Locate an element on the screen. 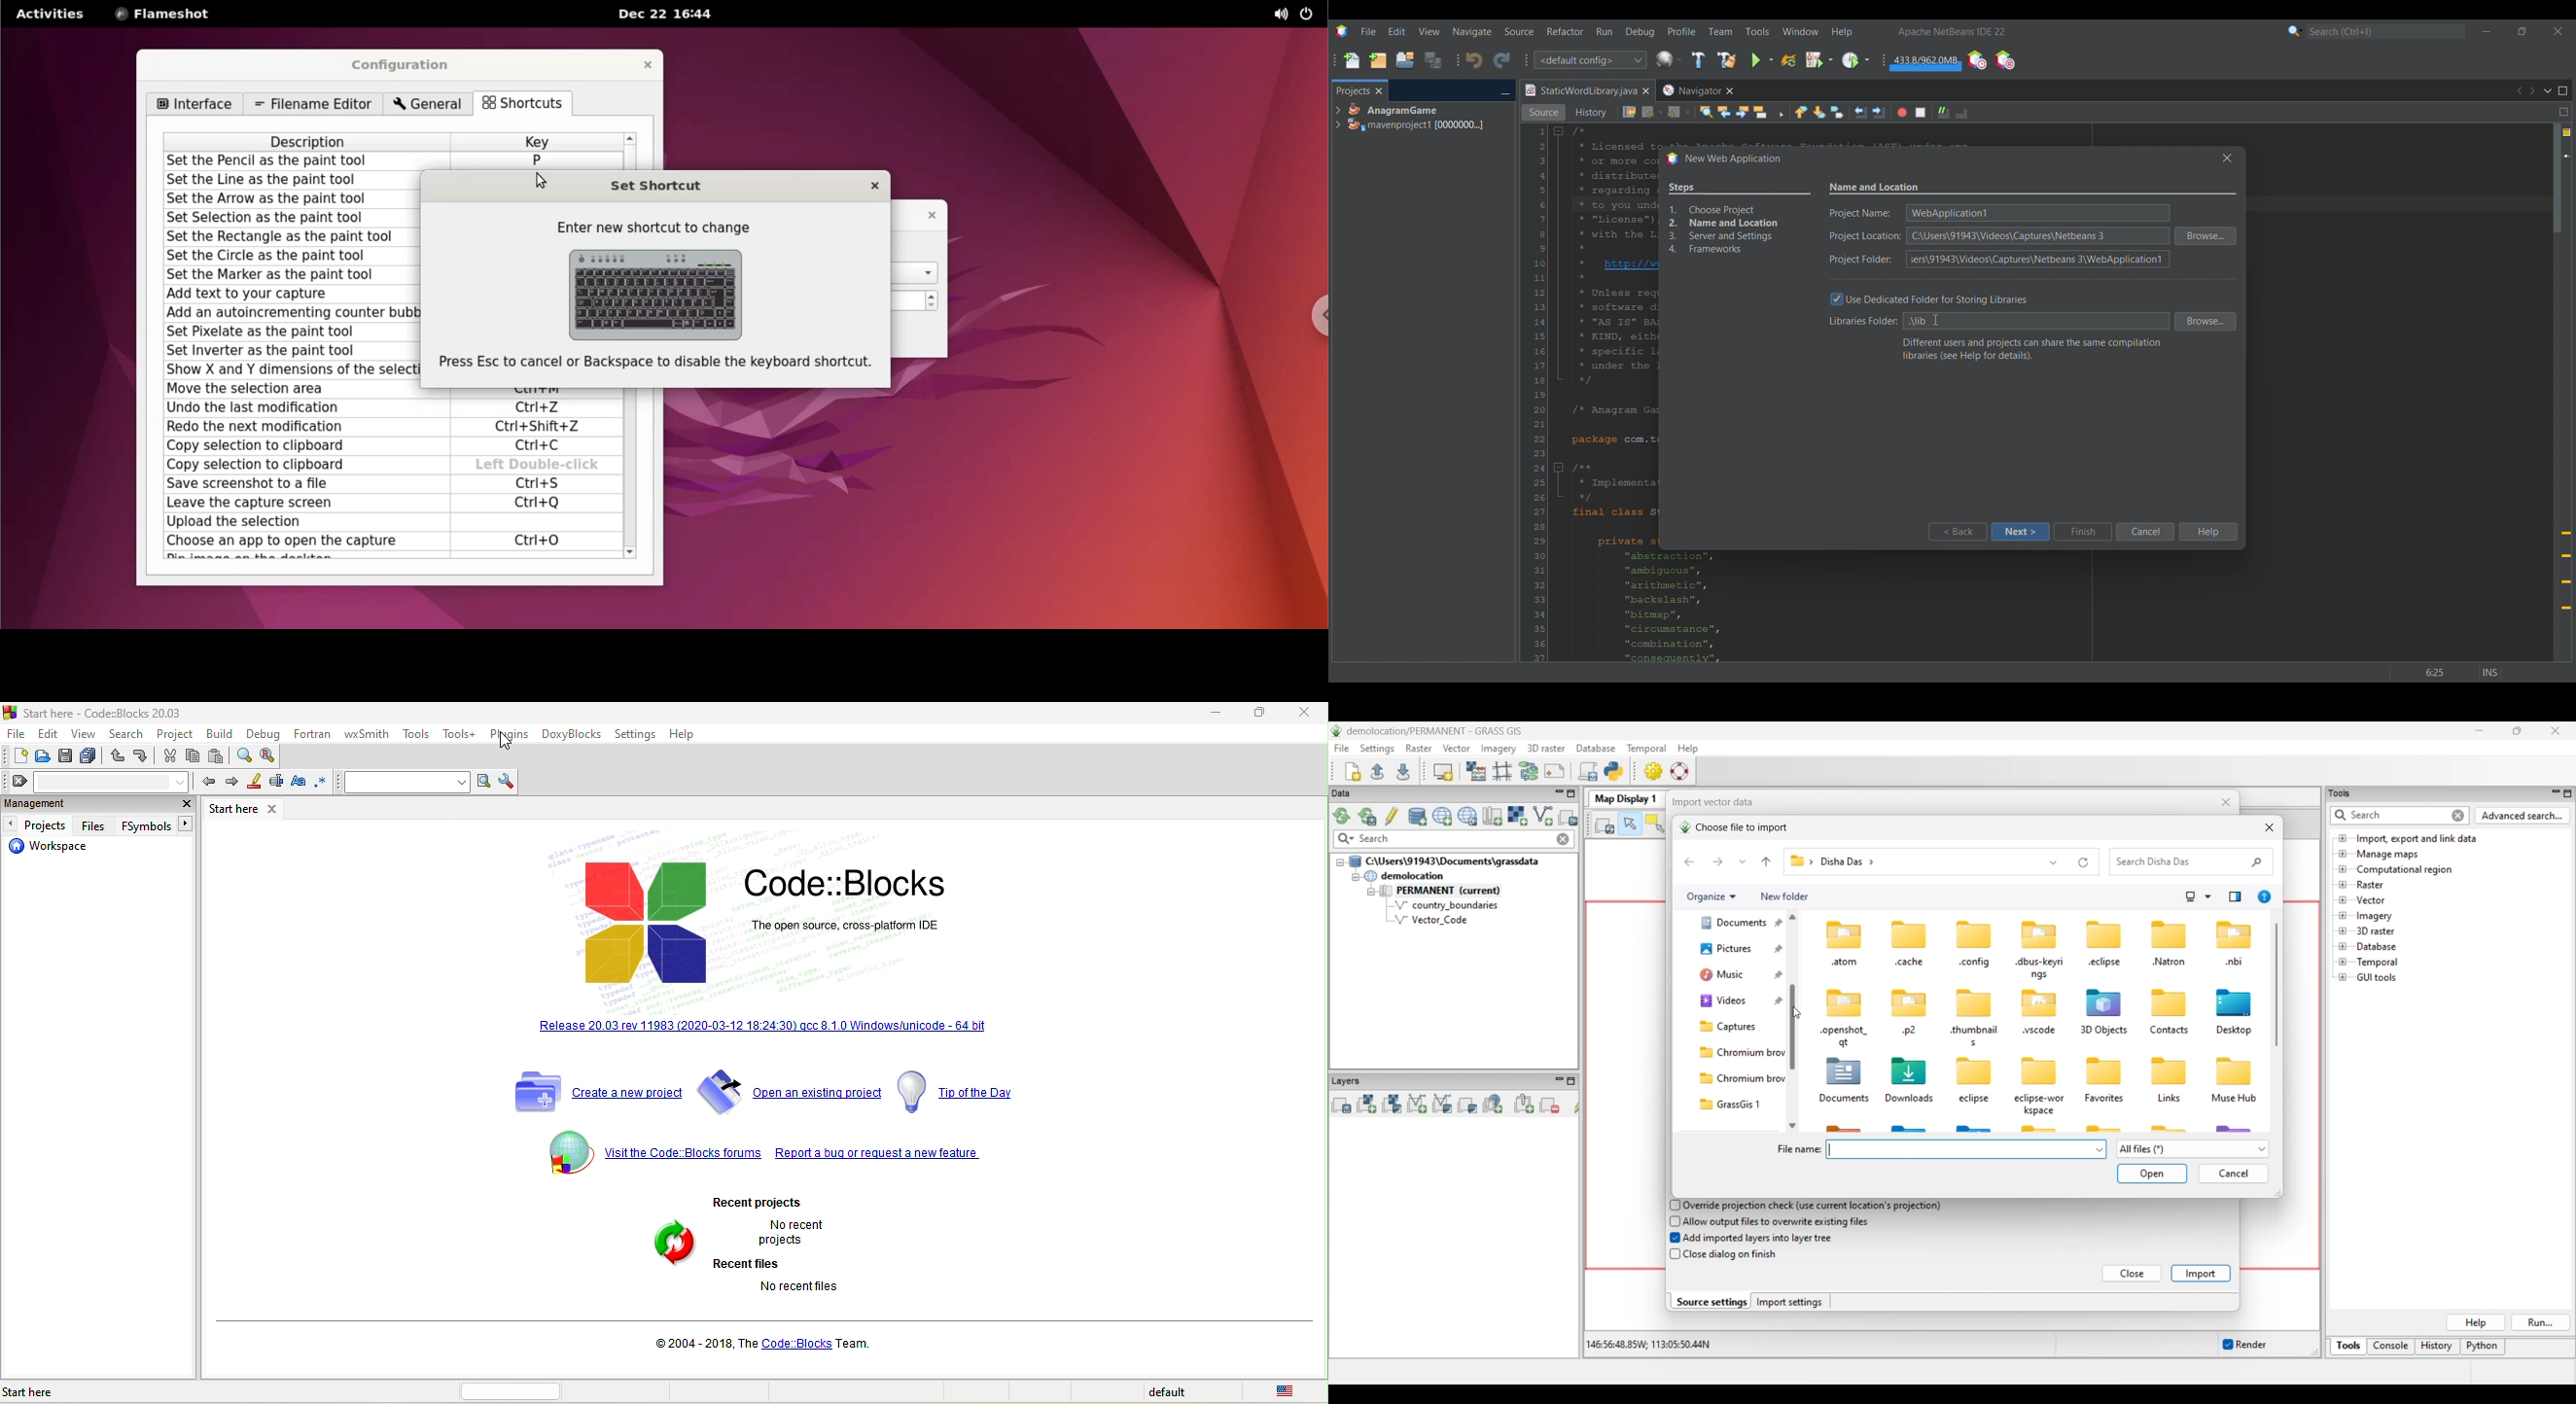  selected text is located at coordinates (276, 784).